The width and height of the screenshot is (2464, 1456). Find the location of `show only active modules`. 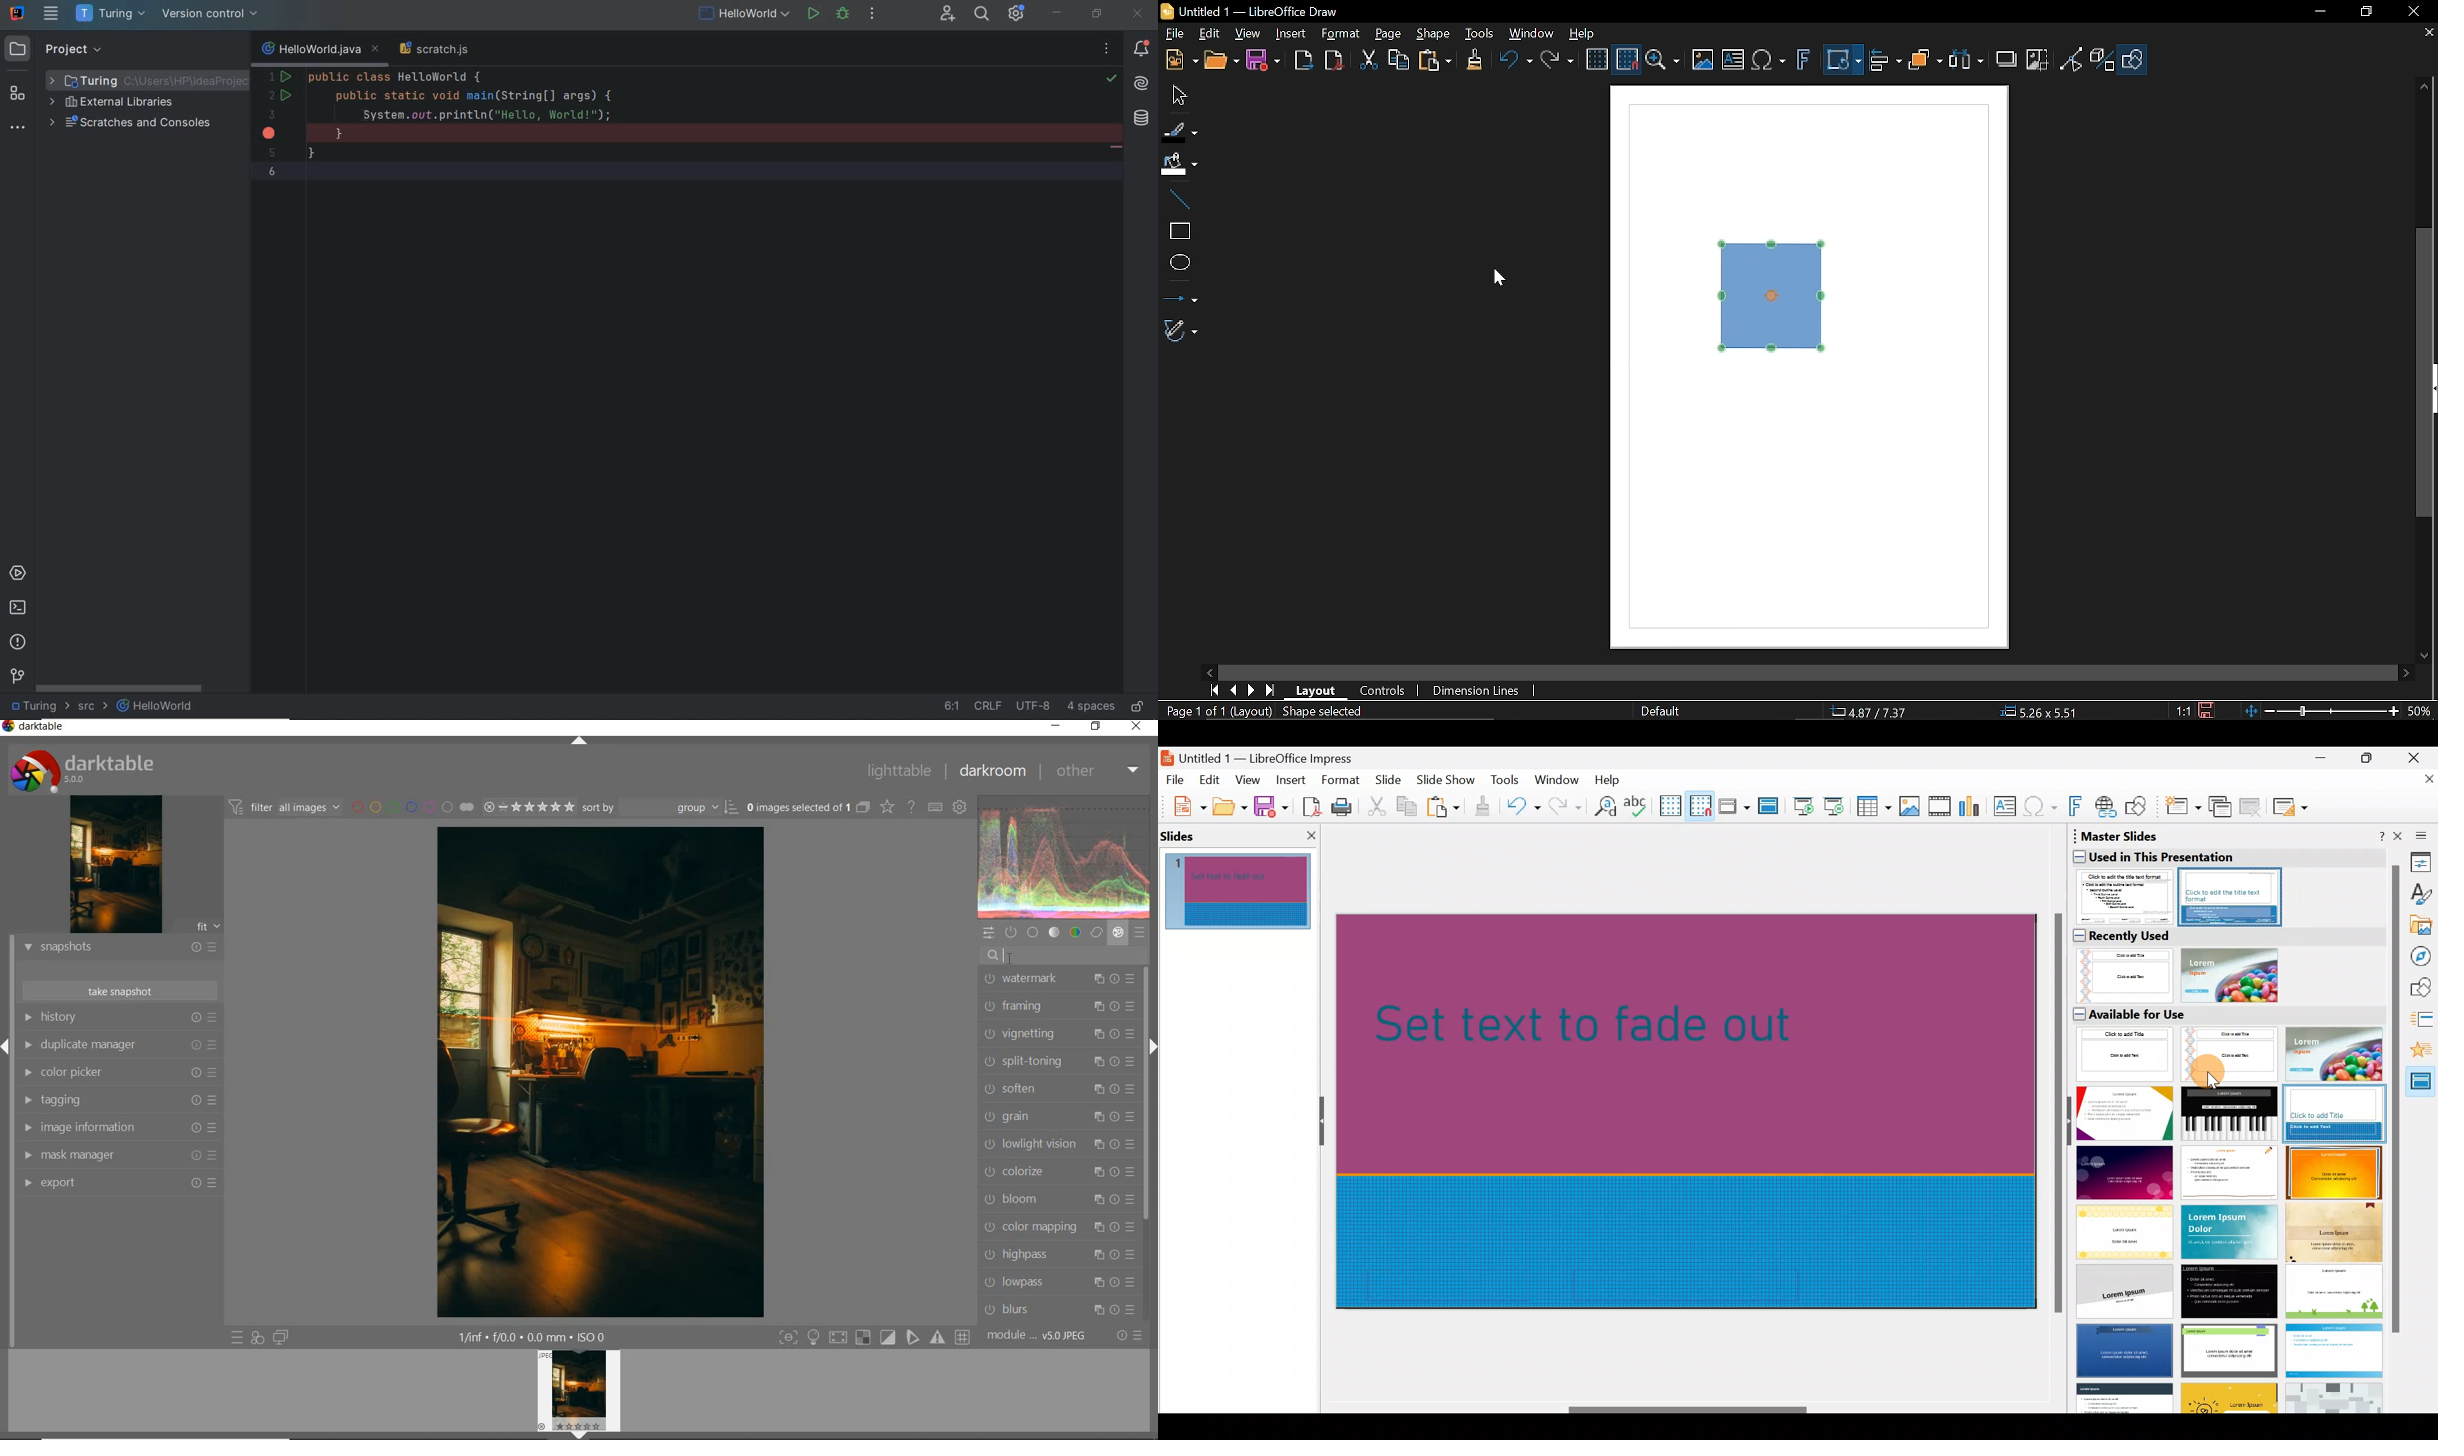

show only active modules is located at coordinates (1011, 932).